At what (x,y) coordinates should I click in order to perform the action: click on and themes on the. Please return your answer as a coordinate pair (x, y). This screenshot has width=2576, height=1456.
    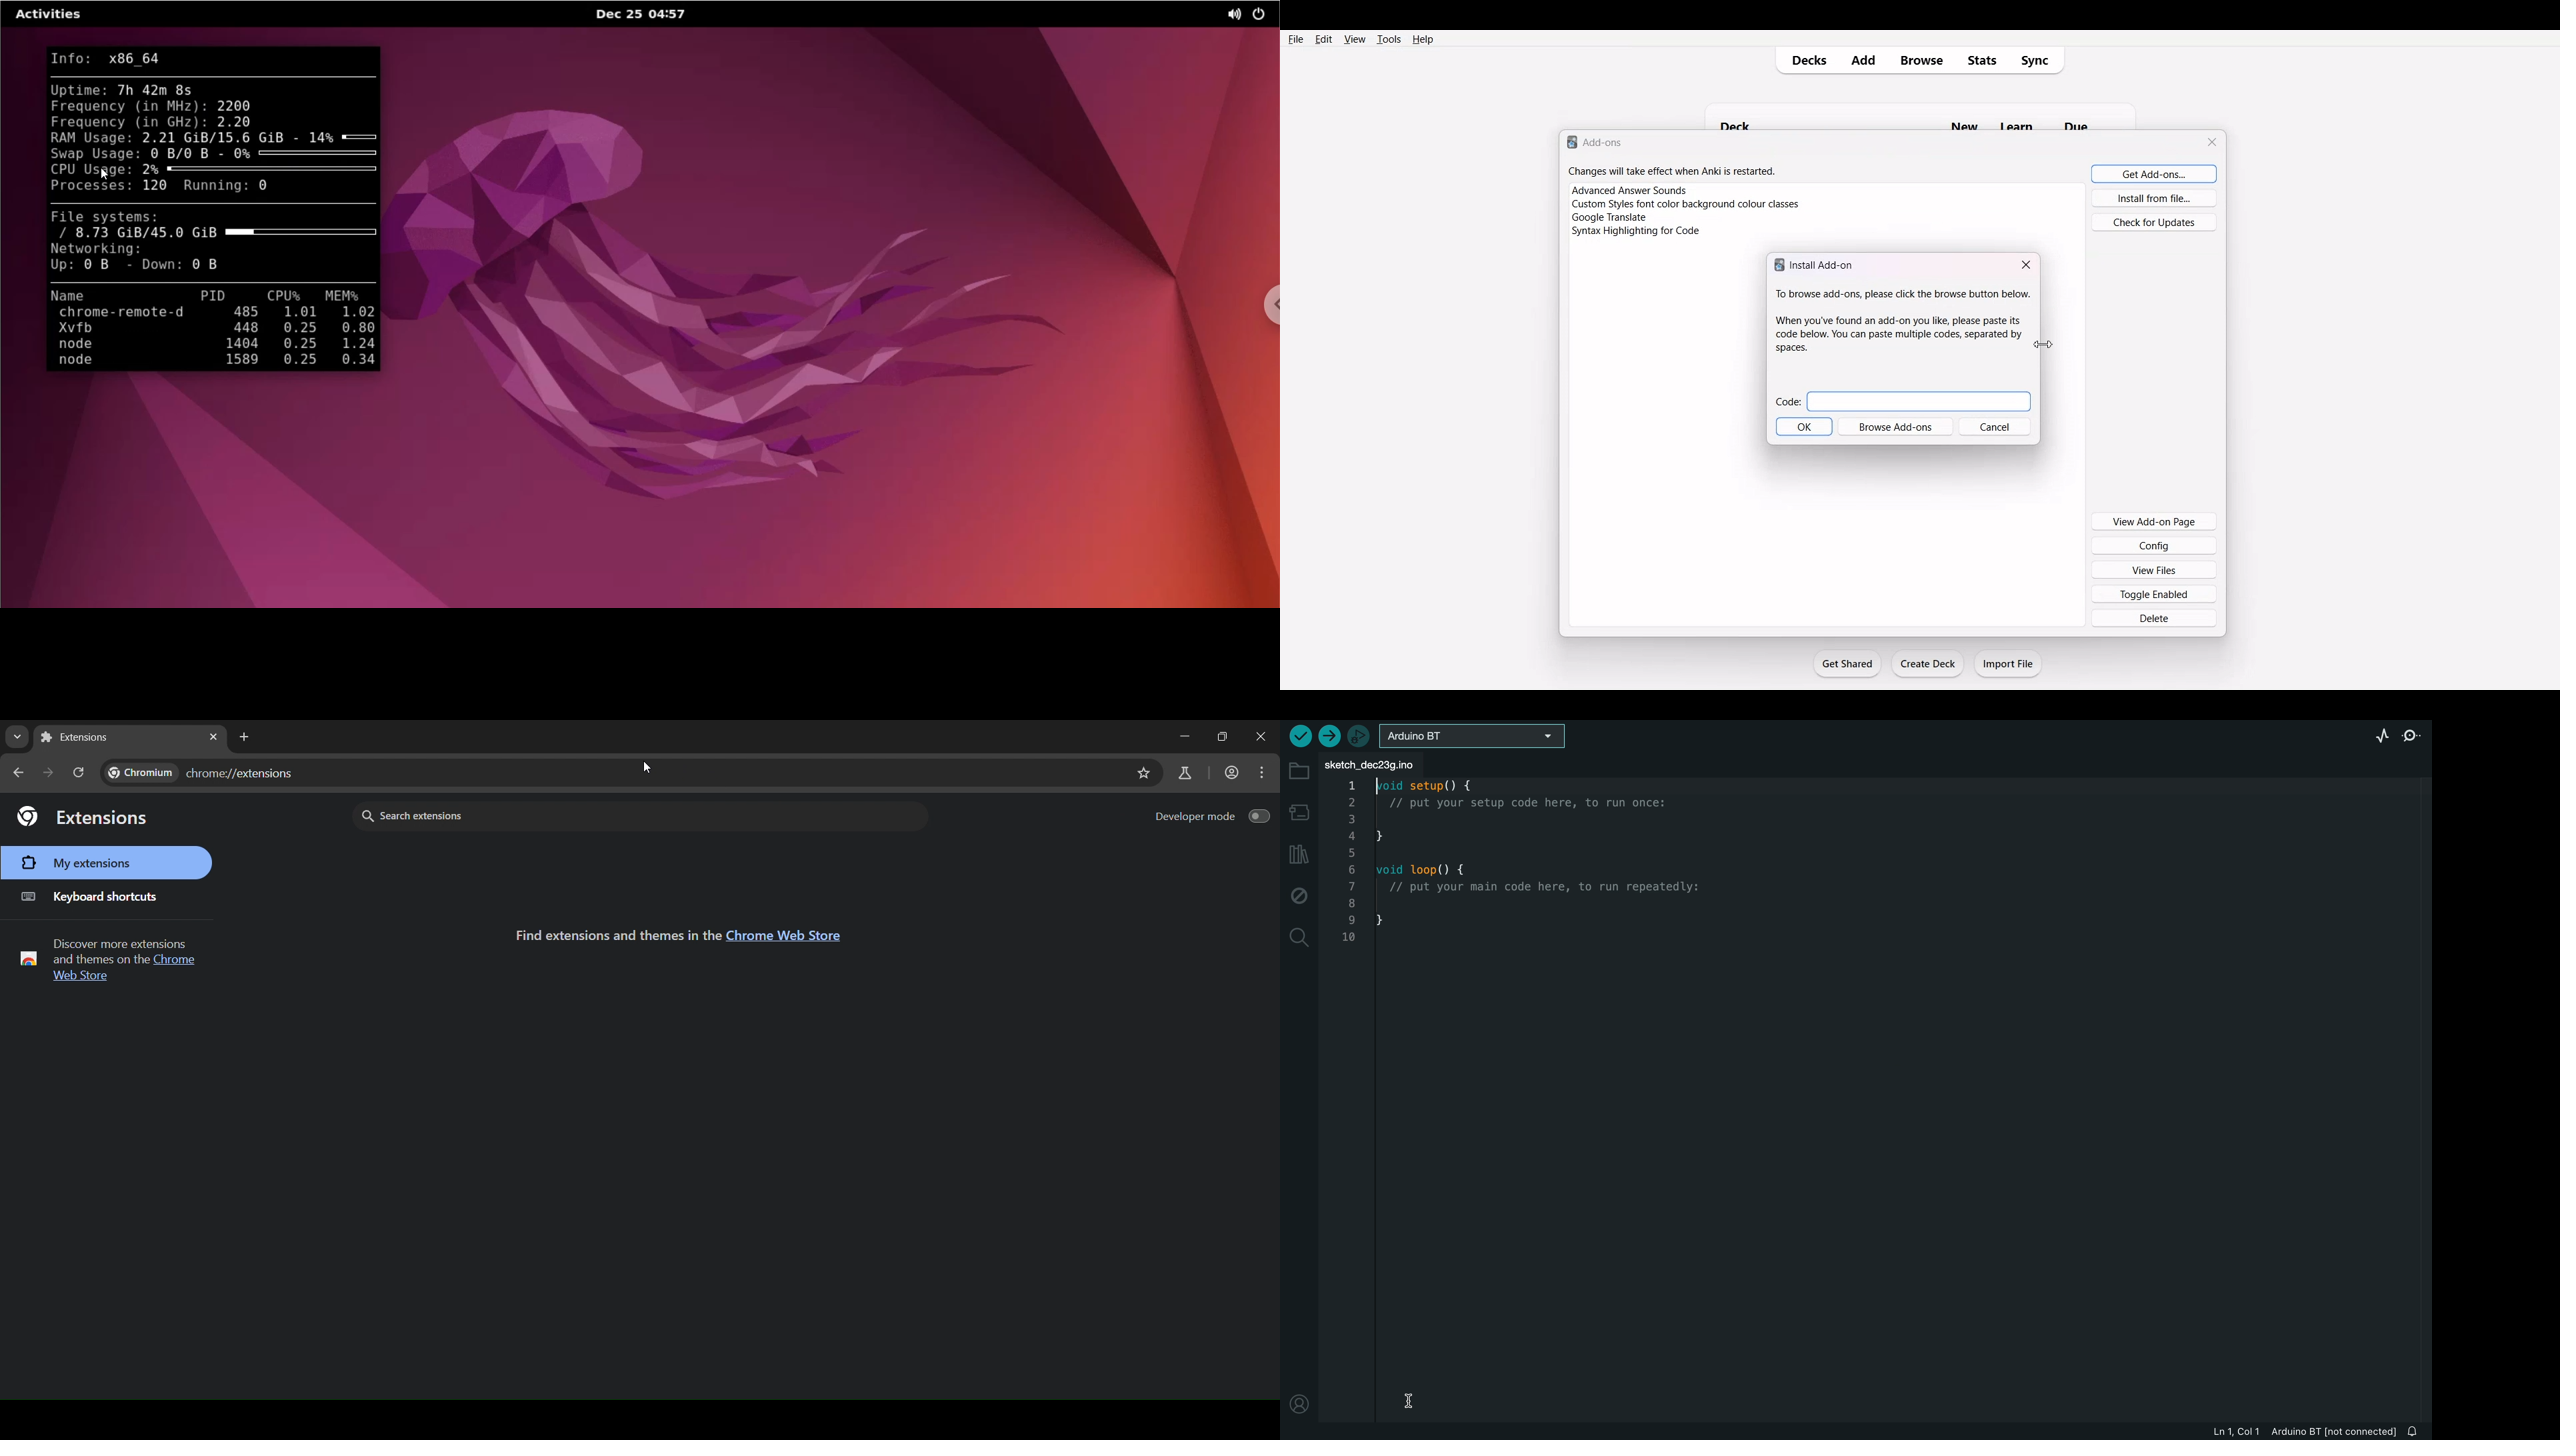
    Looking at the image, I should click on (99, 960).